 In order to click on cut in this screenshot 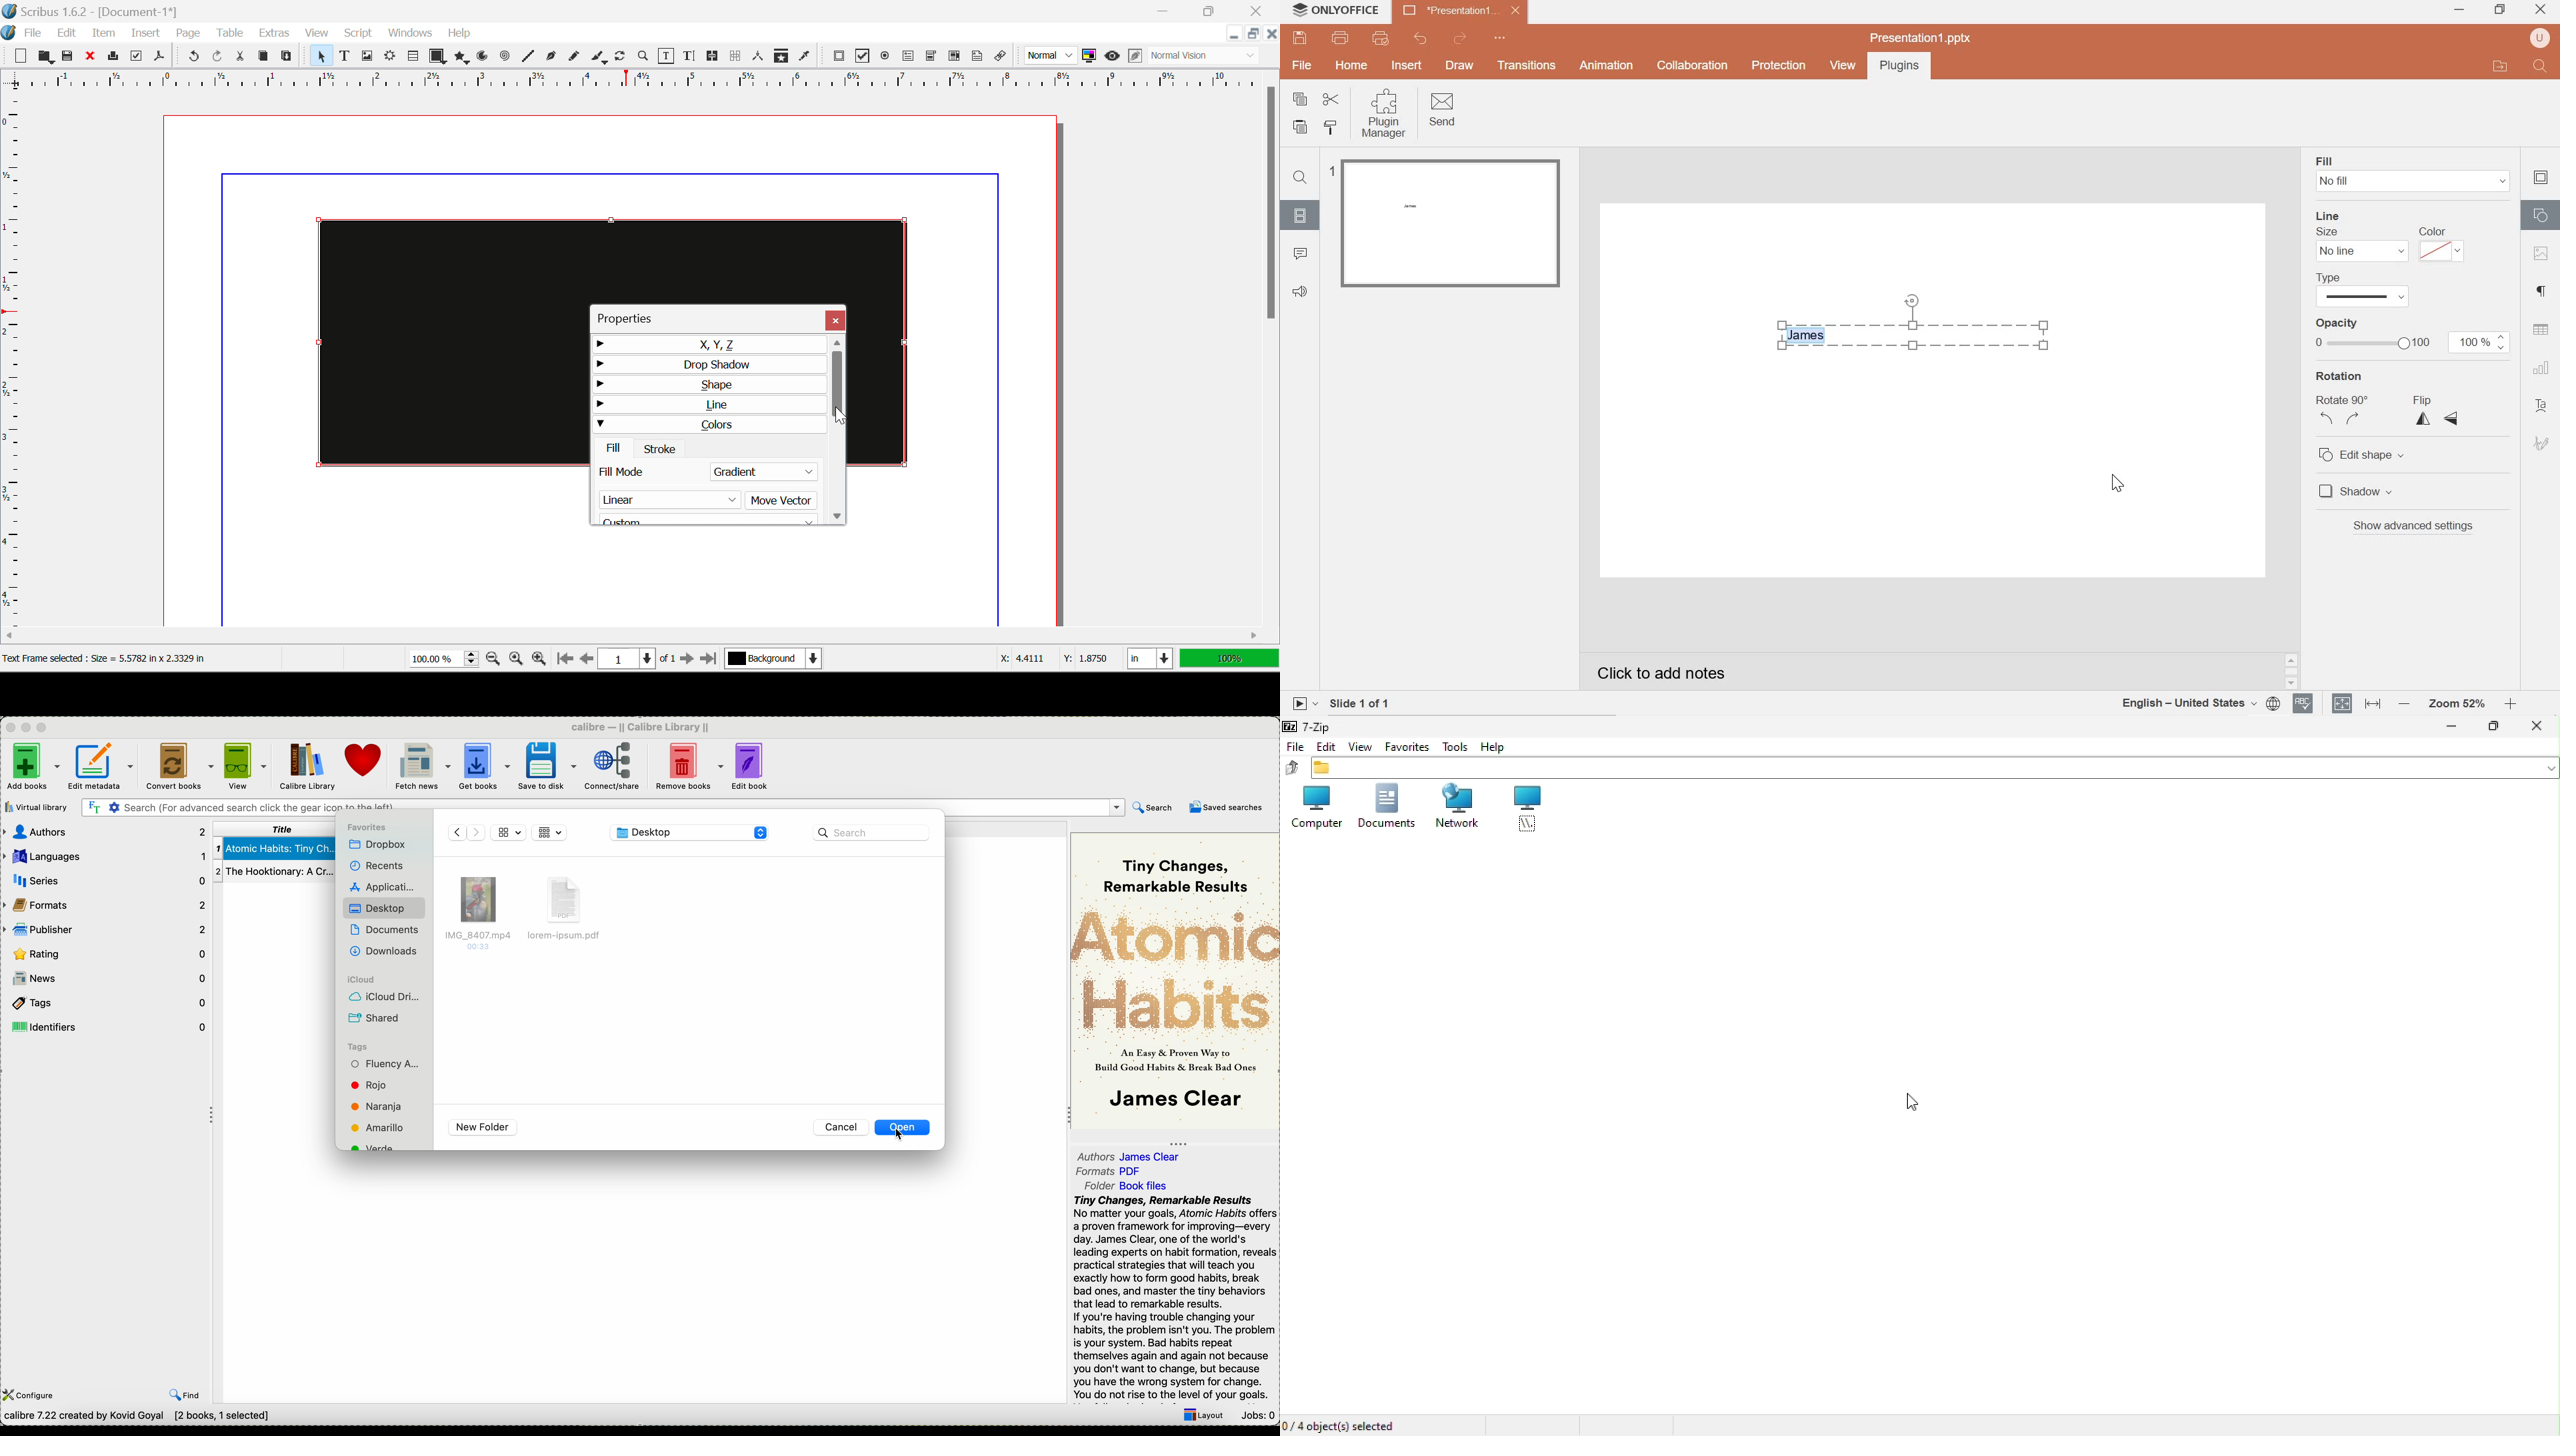, I will do `click(1331, 99)`.